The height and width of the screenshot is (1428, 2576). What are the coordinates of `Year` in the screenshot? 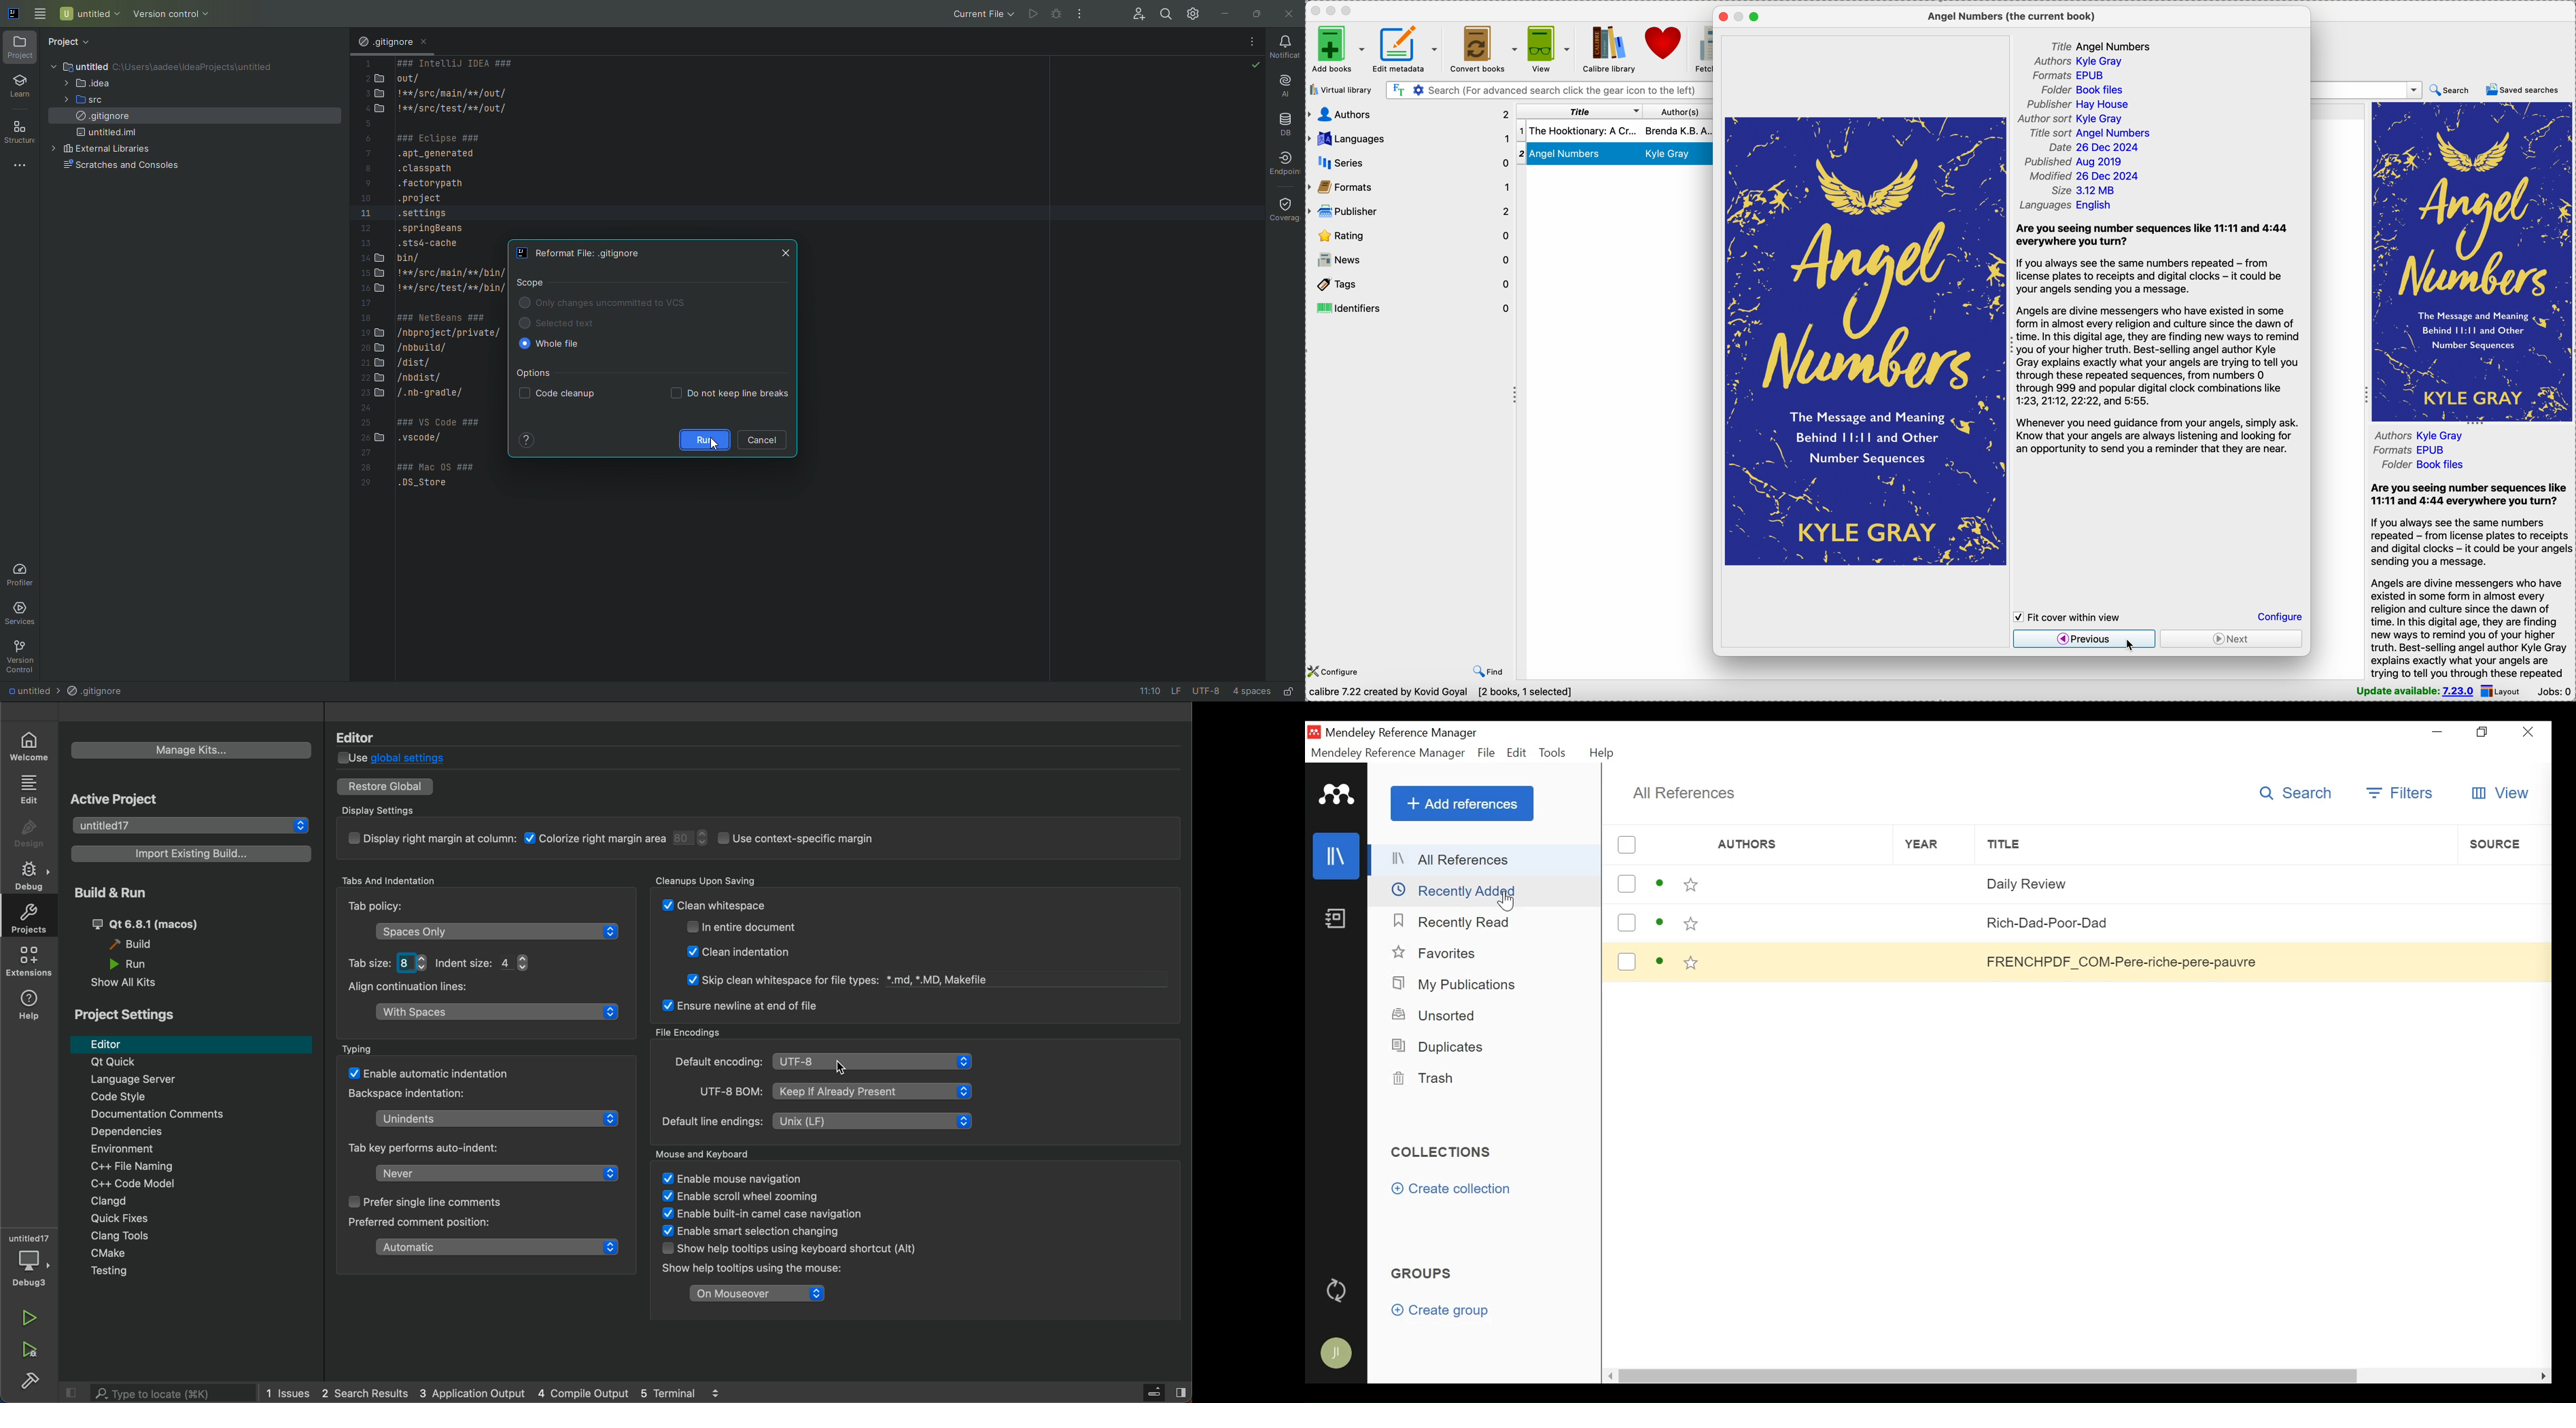 It's located at (1915, 887).